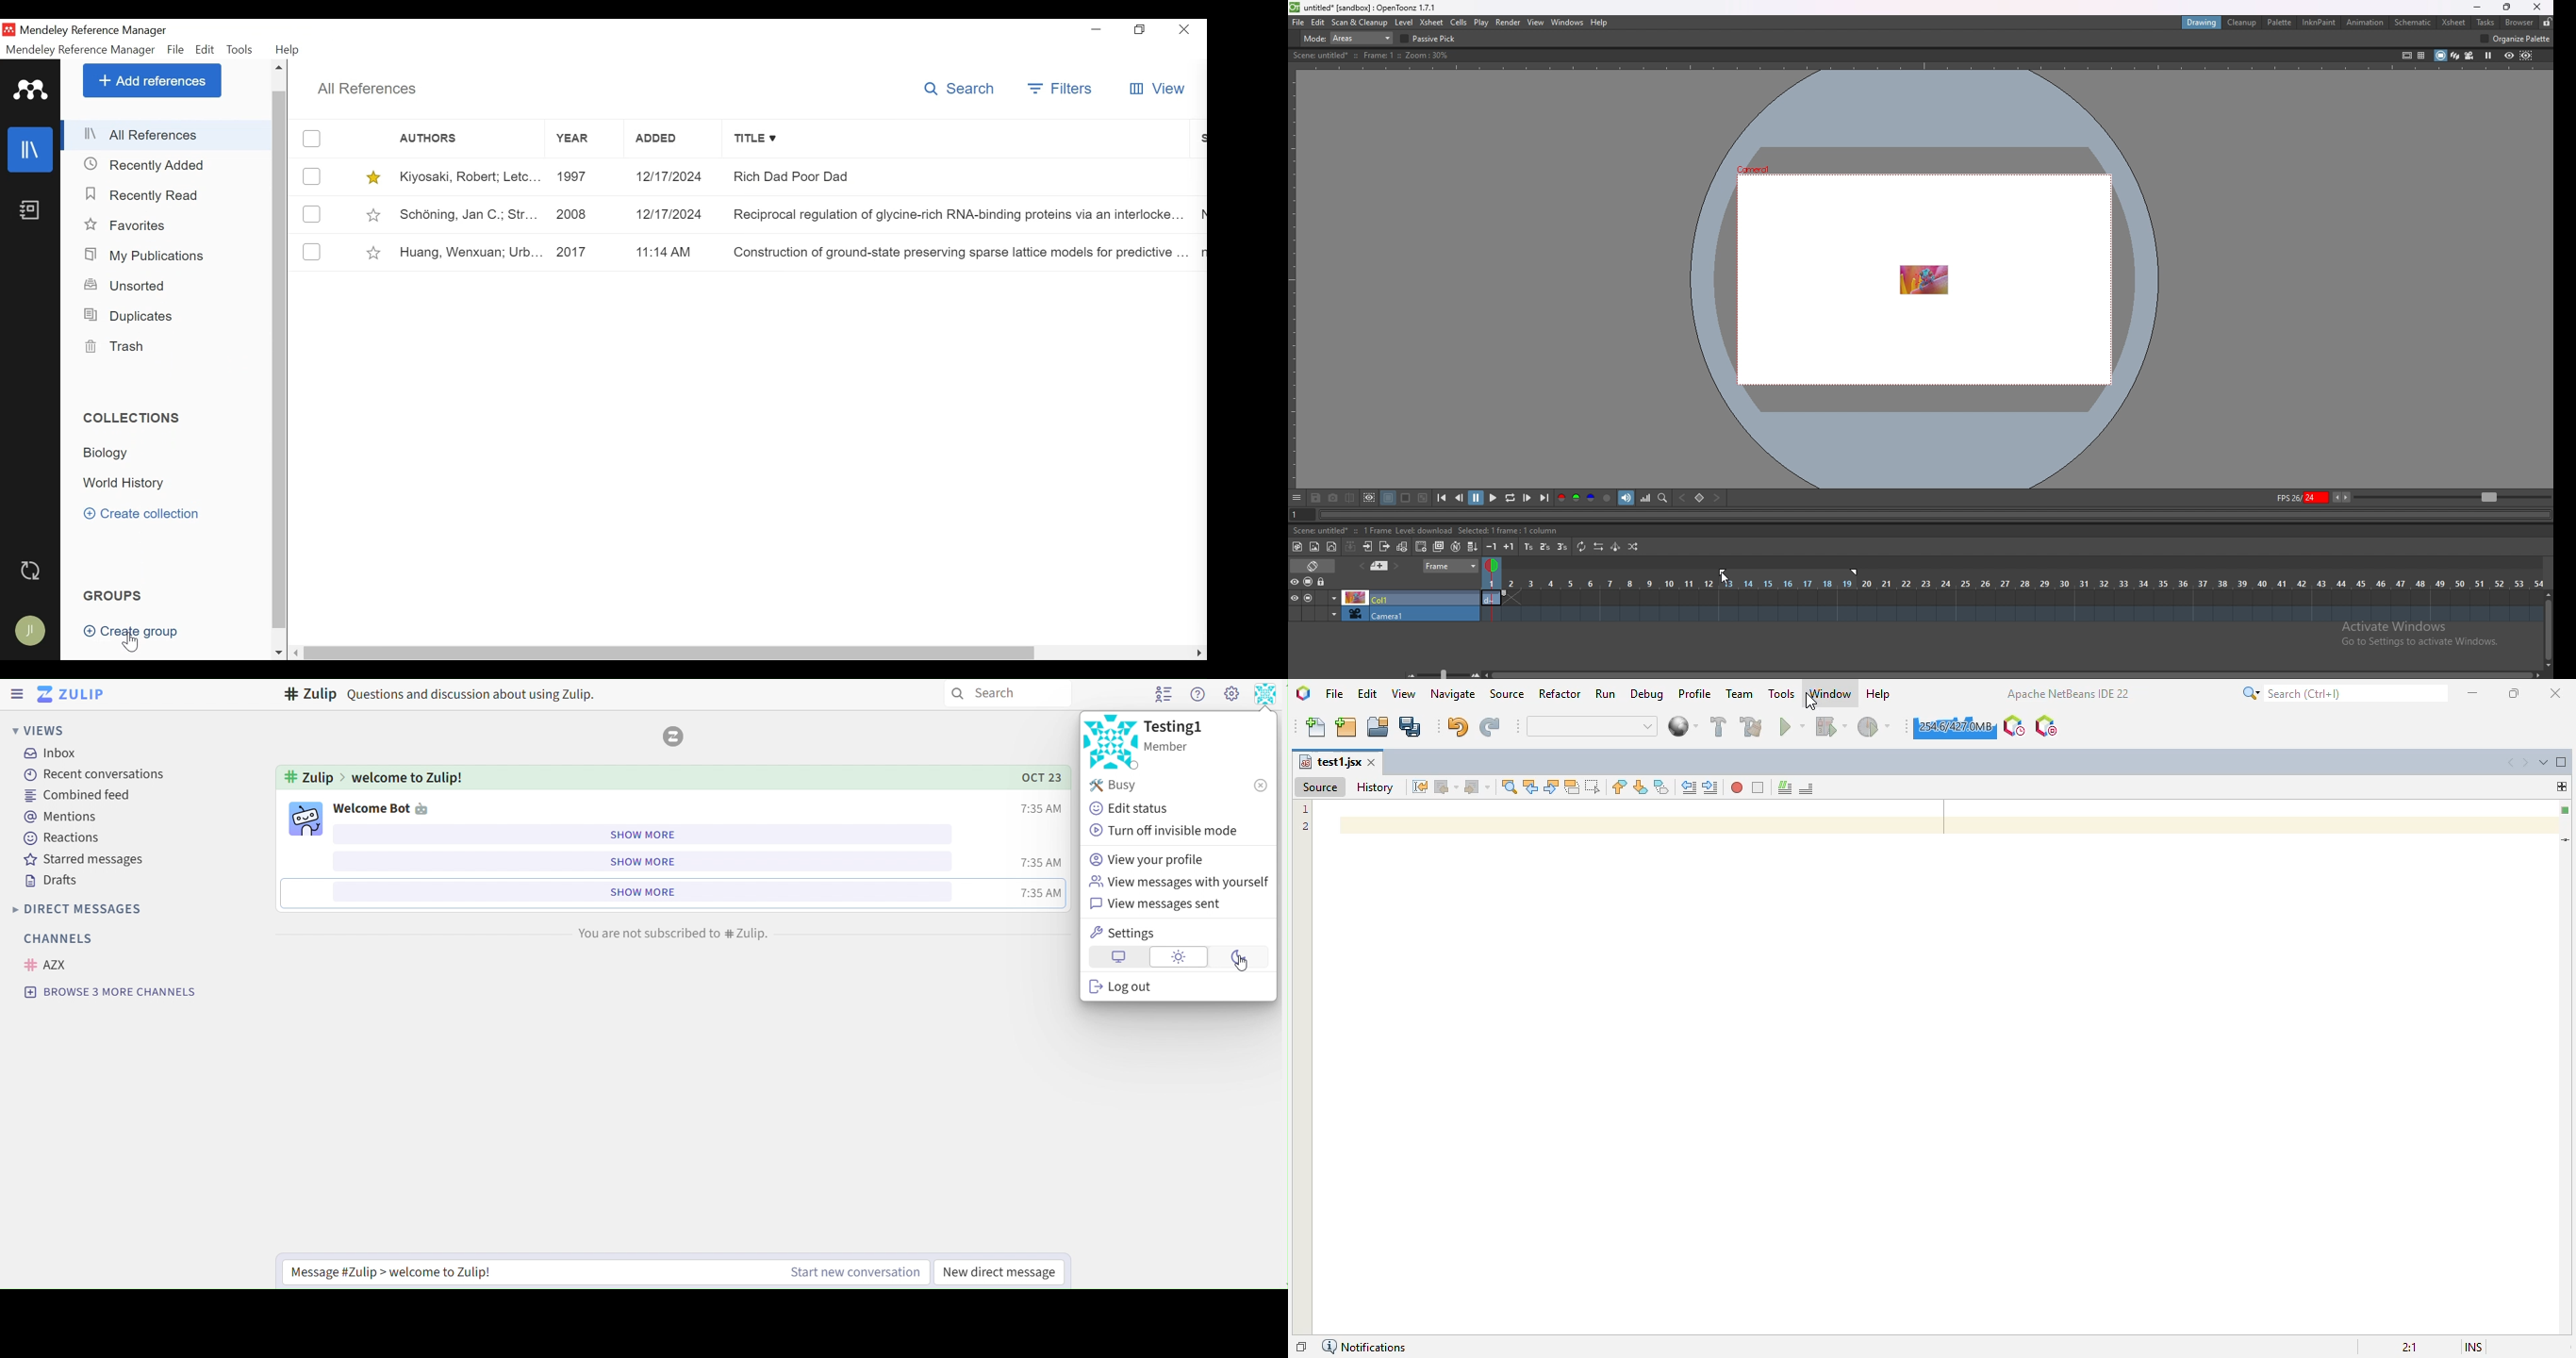 This screenshot has height=1372, width=2576. What do you see at coordinates (92, 909) in the screenshot?
I see `direct messages` at bounding box center [92, 909].